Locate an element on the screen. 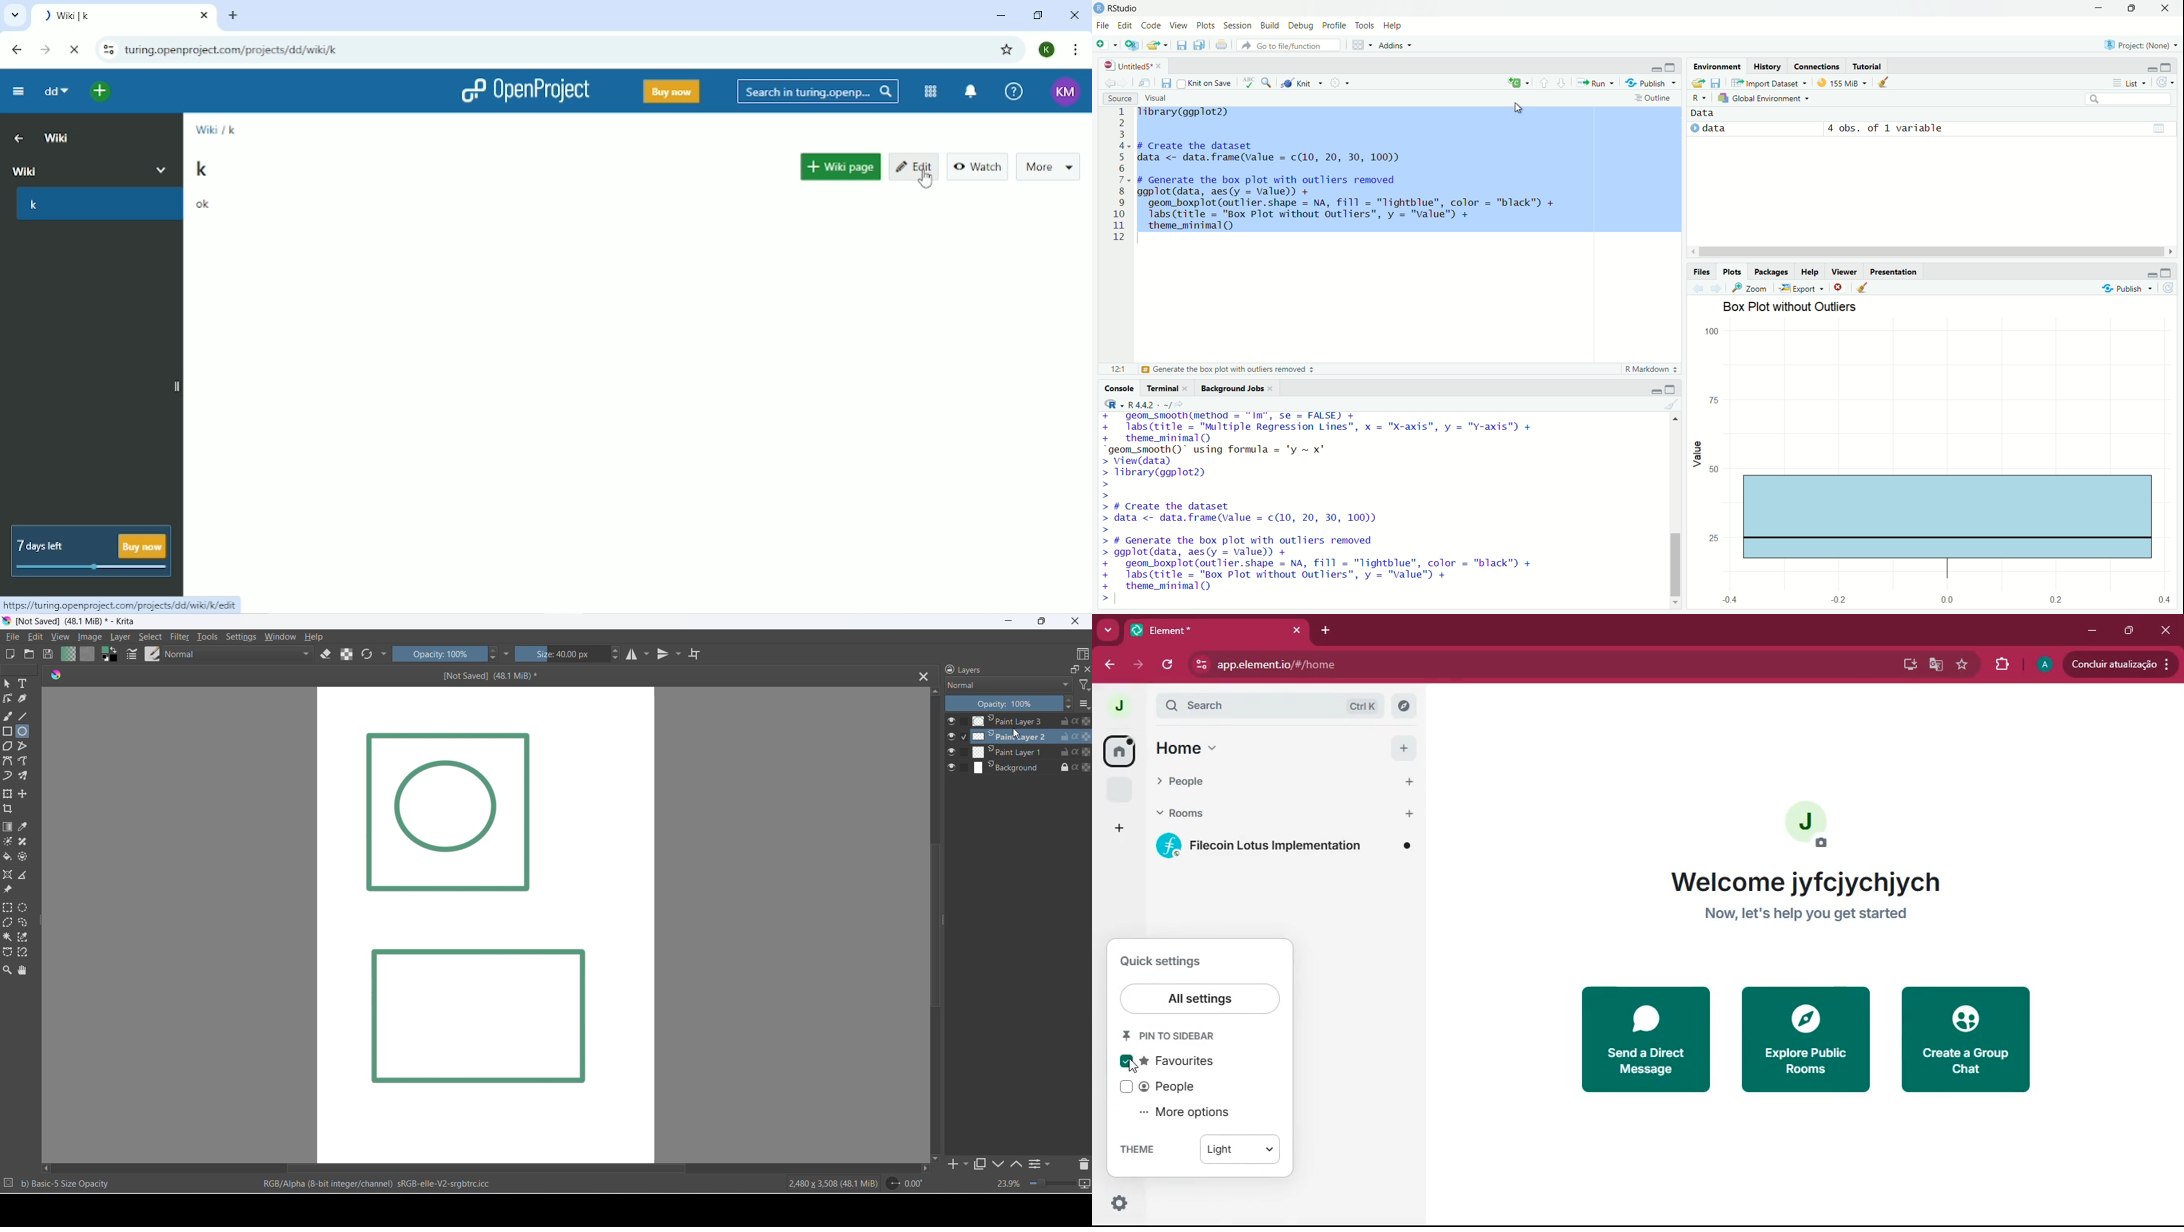 The image size is (2184, 1232). Tibrary(ggplot2)

# Create the dataset

data <- data.frame(value = c(10, 20, 30, 100))

# Generate the box plot with outliers removed ii

ggplot(data, aes(y = Valued) +
geom_boxplot(outlier.shape = NA, fill = "lightblue", color = "black") +
labs (title = "Box Plot without outliers", y = "value") +
theme_minimal) is located at coordinates (1408, 168).